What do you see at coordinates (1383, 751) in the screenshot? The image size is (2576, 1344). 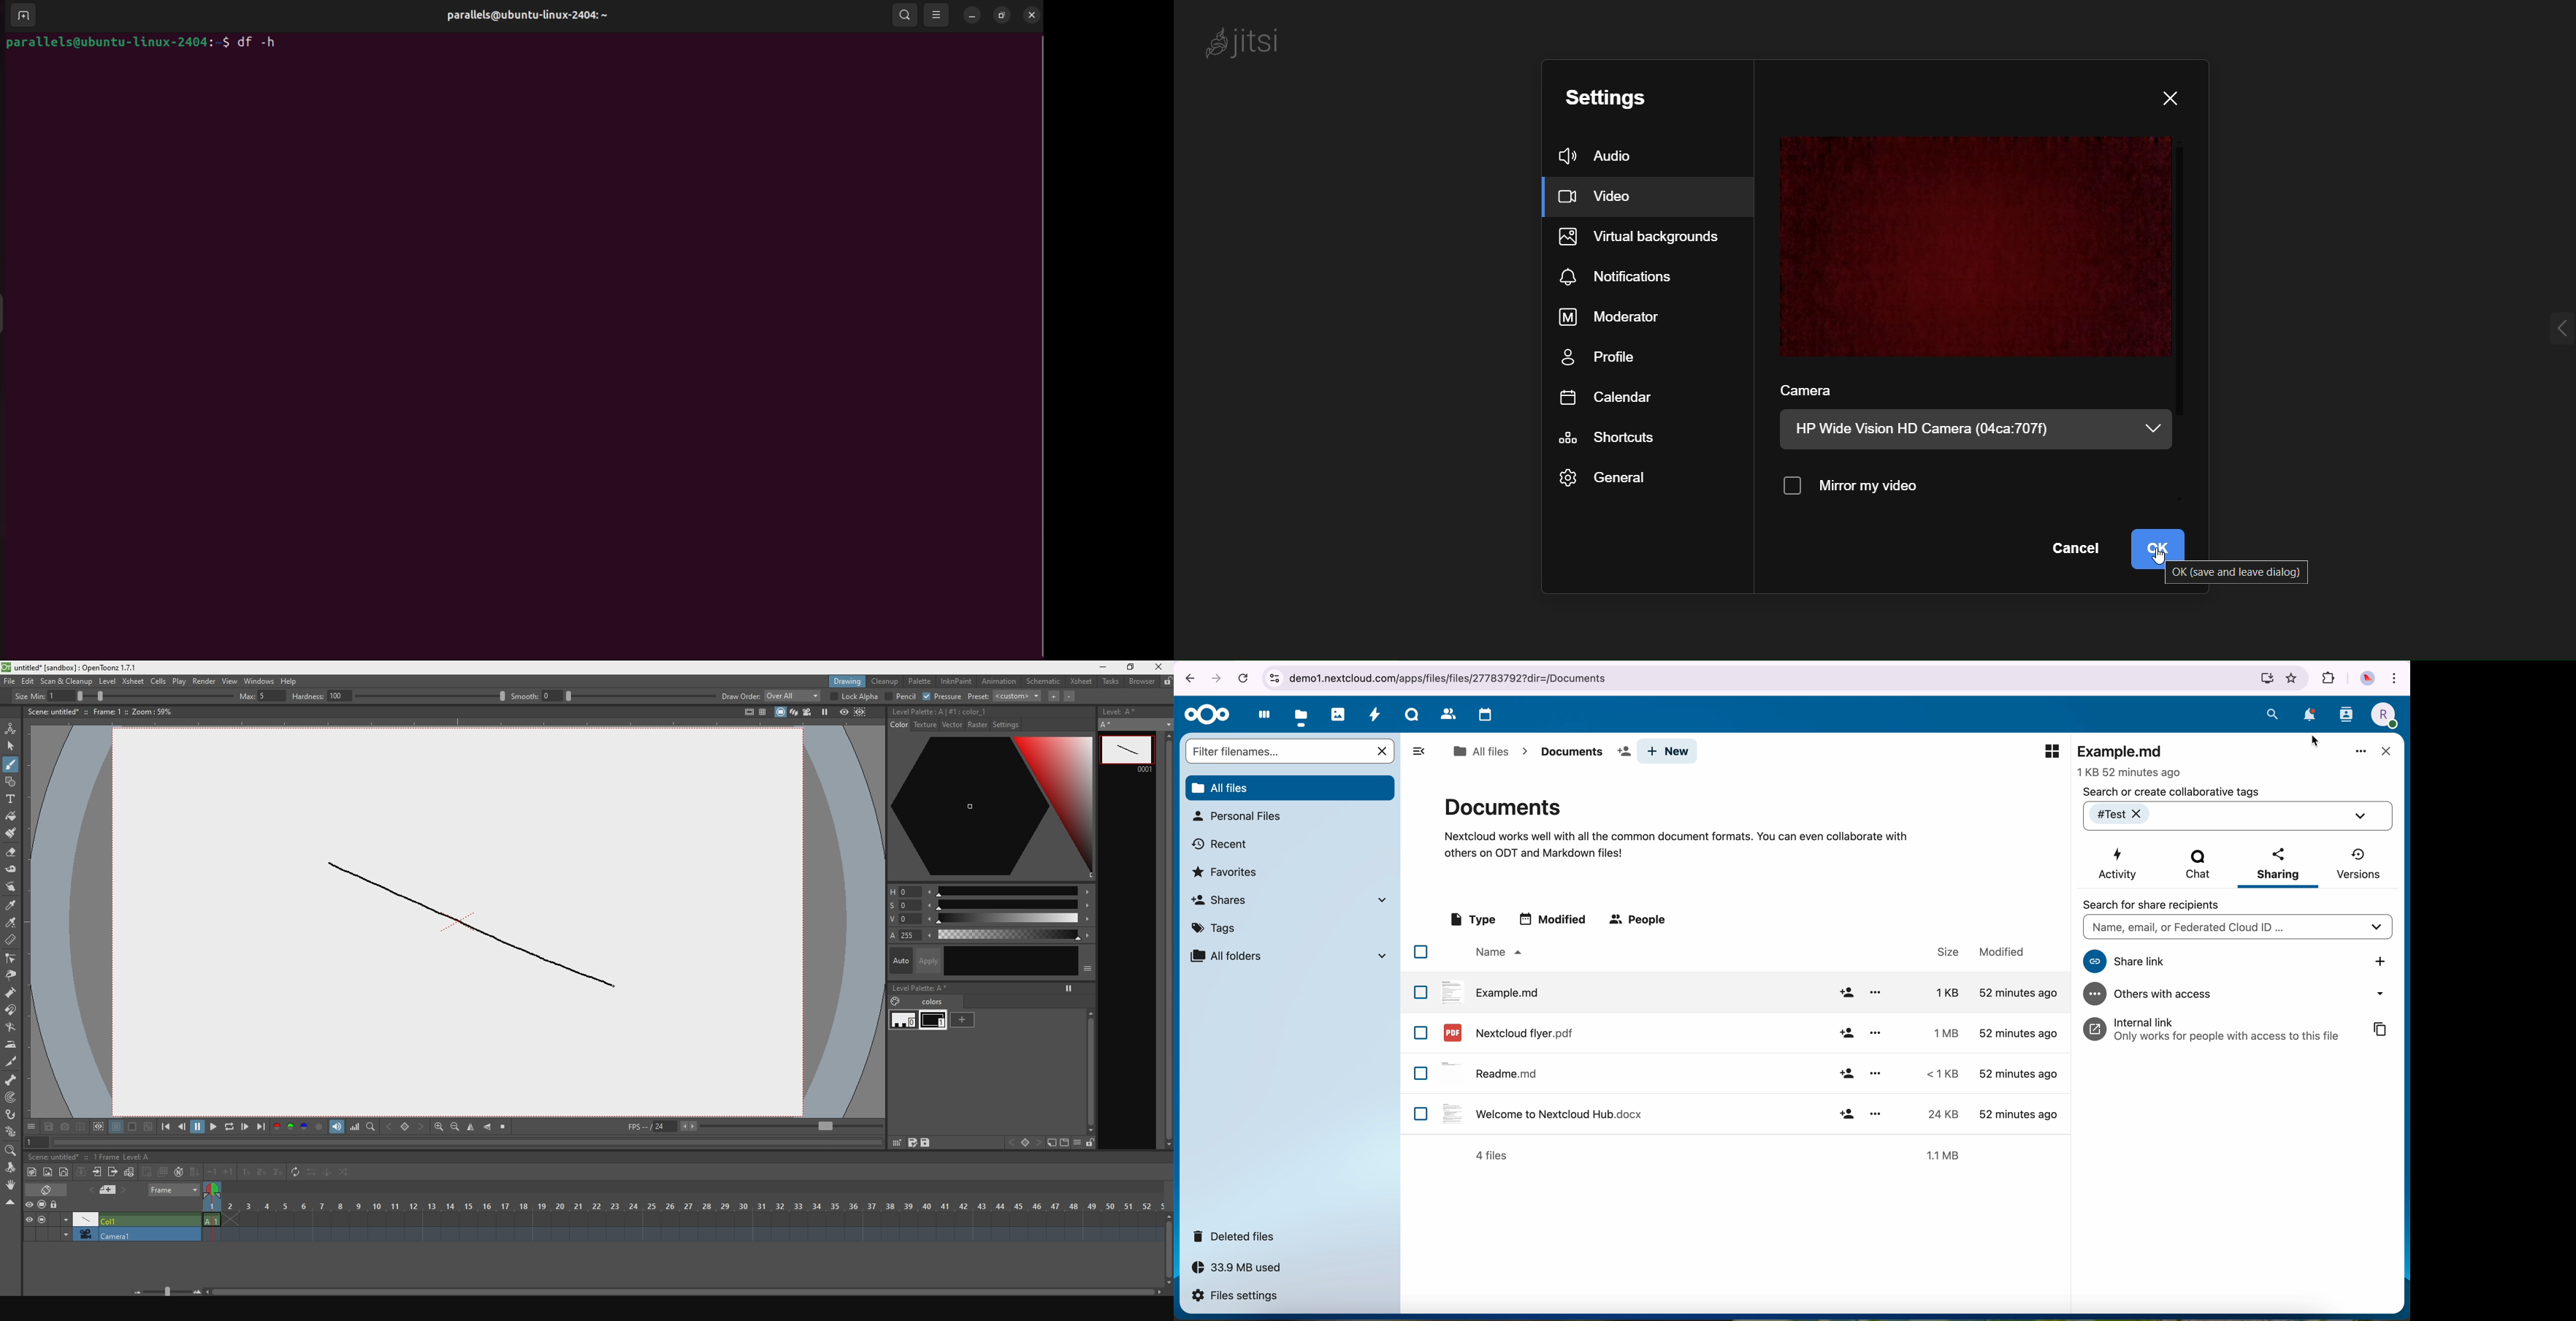 I see `cancel` at bounding box center [1383, 751].